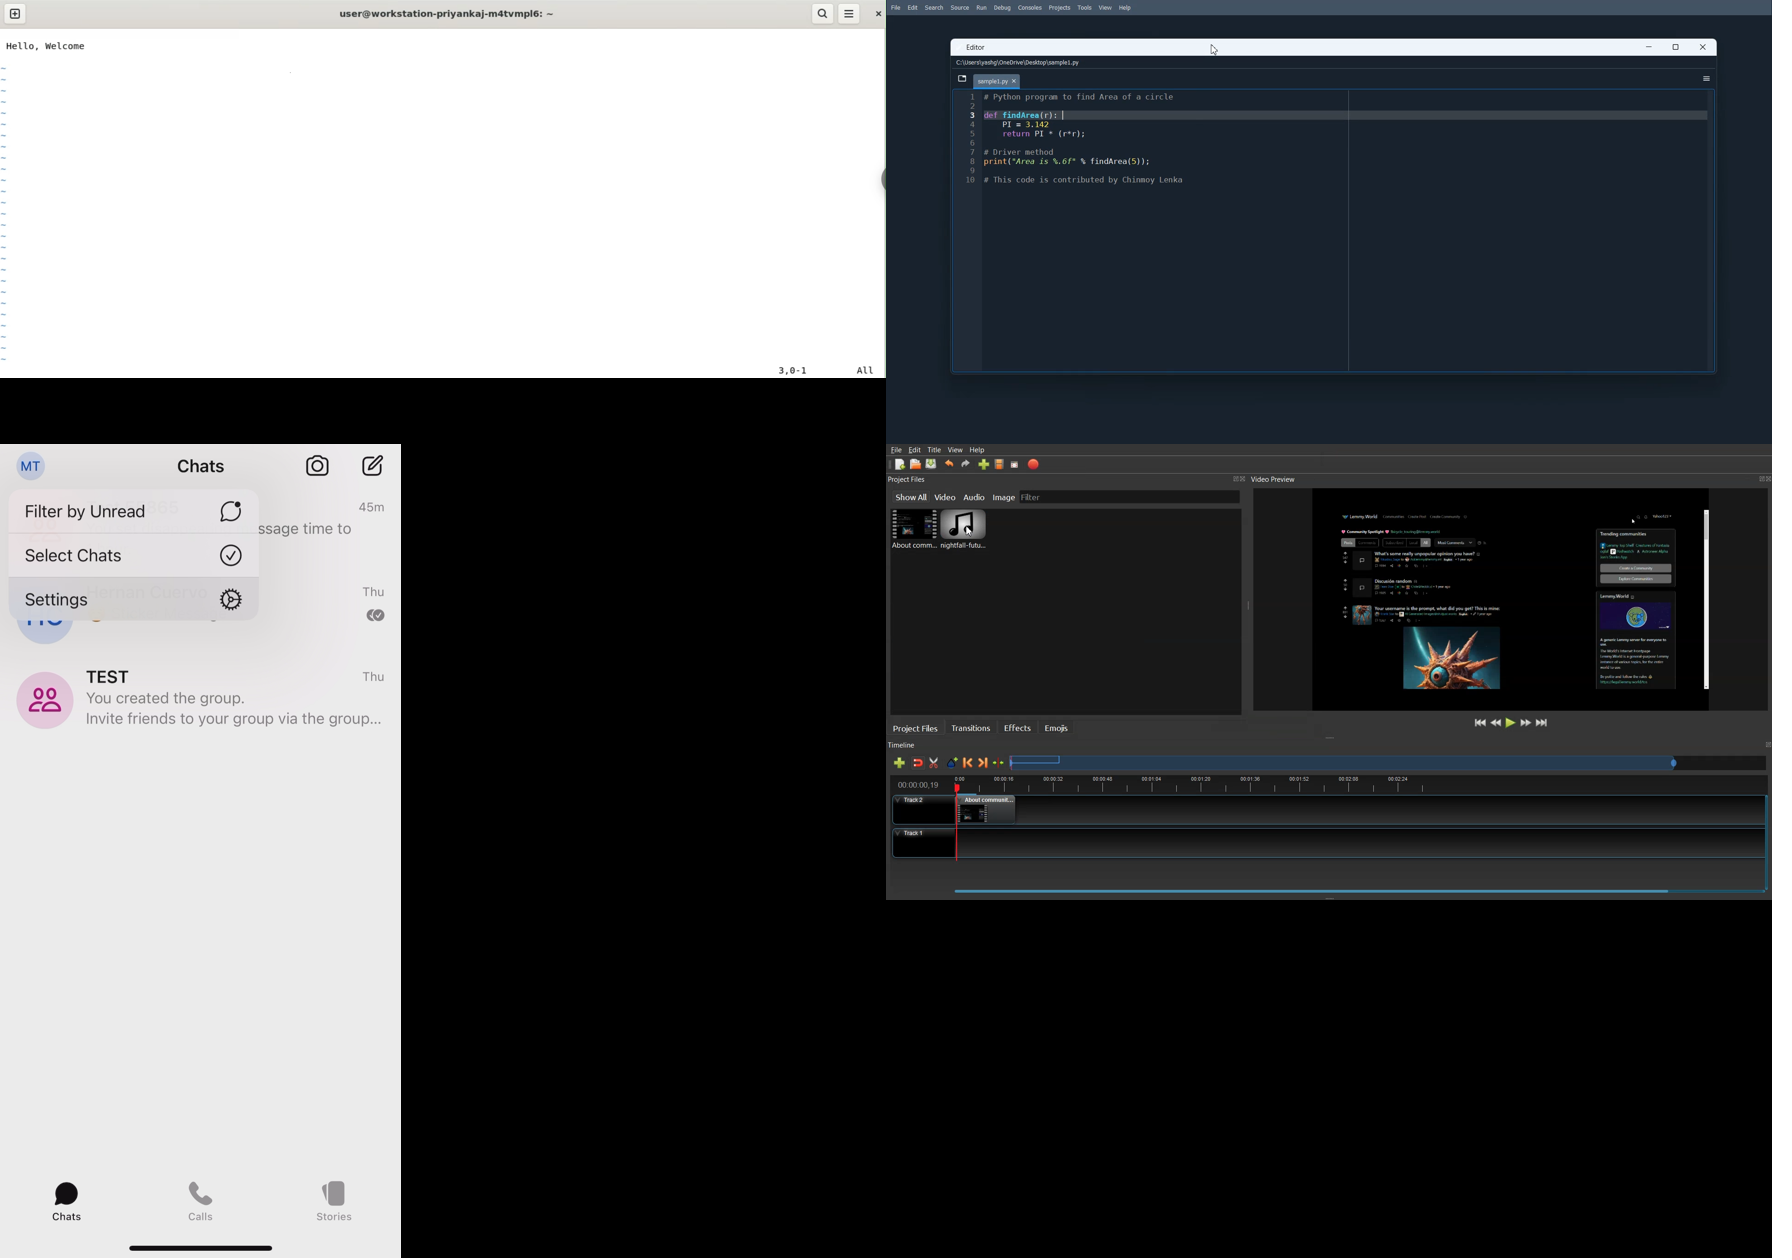 Image resolution: width=1792 pixels, height=1260 pixels. What do you see at coordinates (449, 15) in the screenshot?
I see `user@workstation-priyankaj-m4tvmplé: ~` at bounding box center [449, 15].